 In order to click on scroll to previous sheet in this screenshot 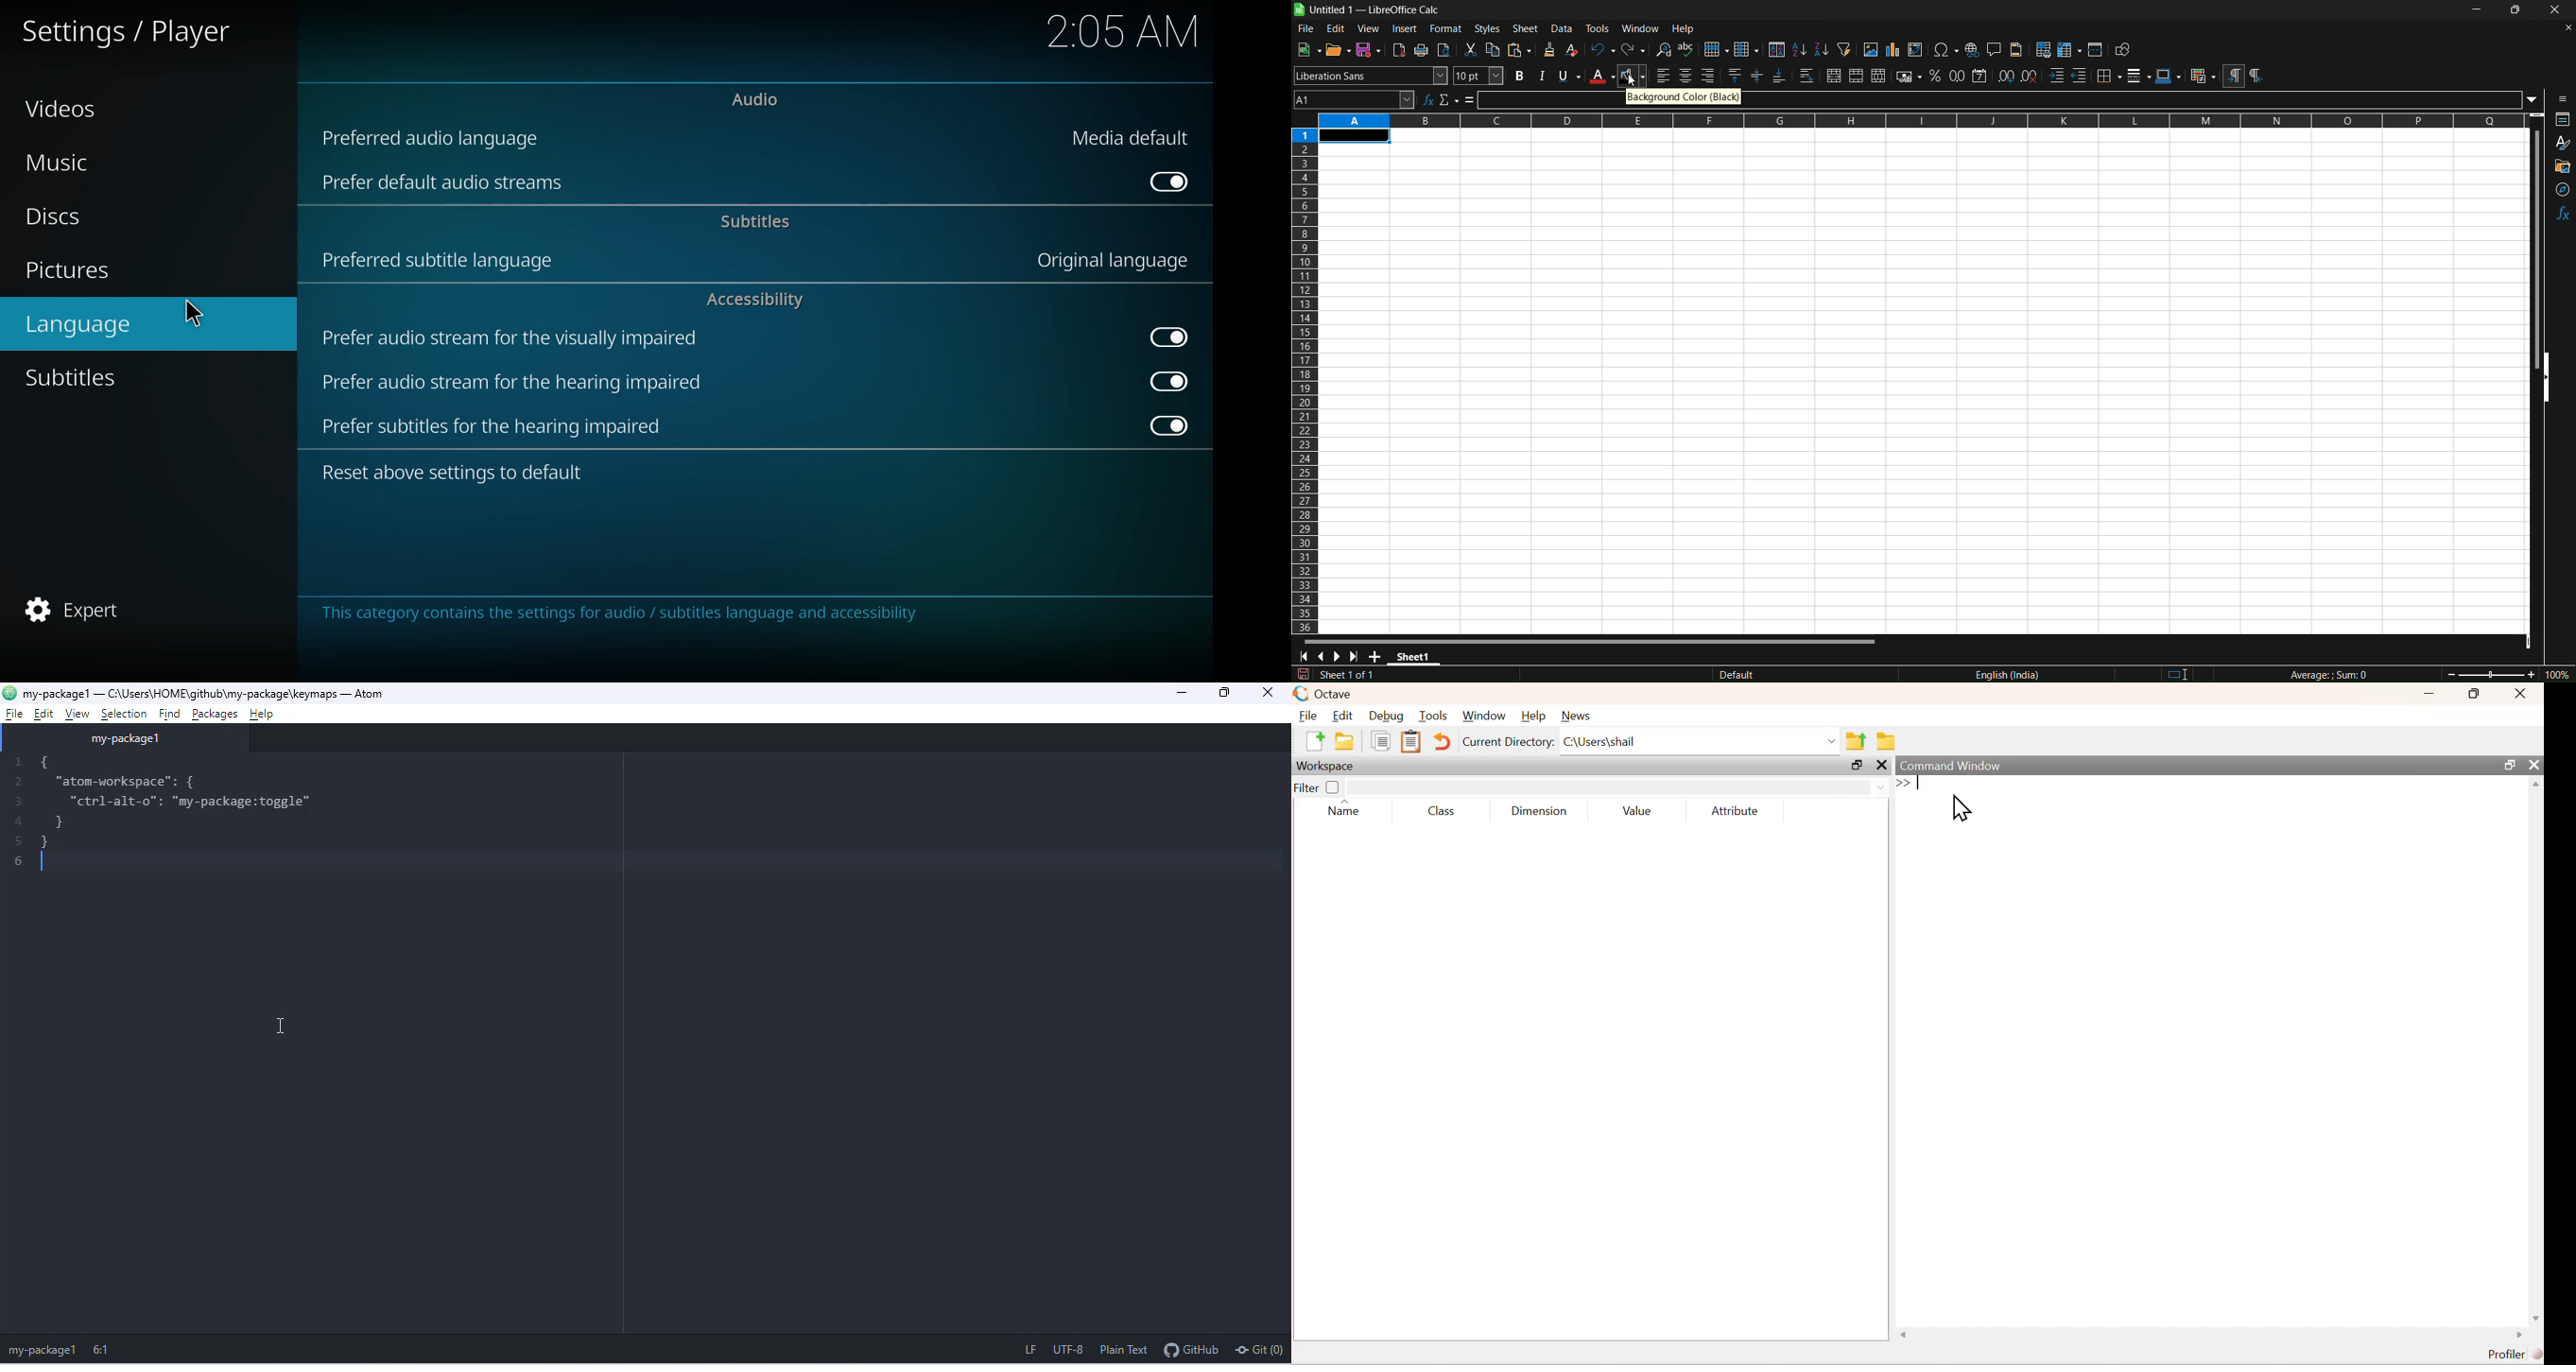, I will do `click(1322, 656)`.